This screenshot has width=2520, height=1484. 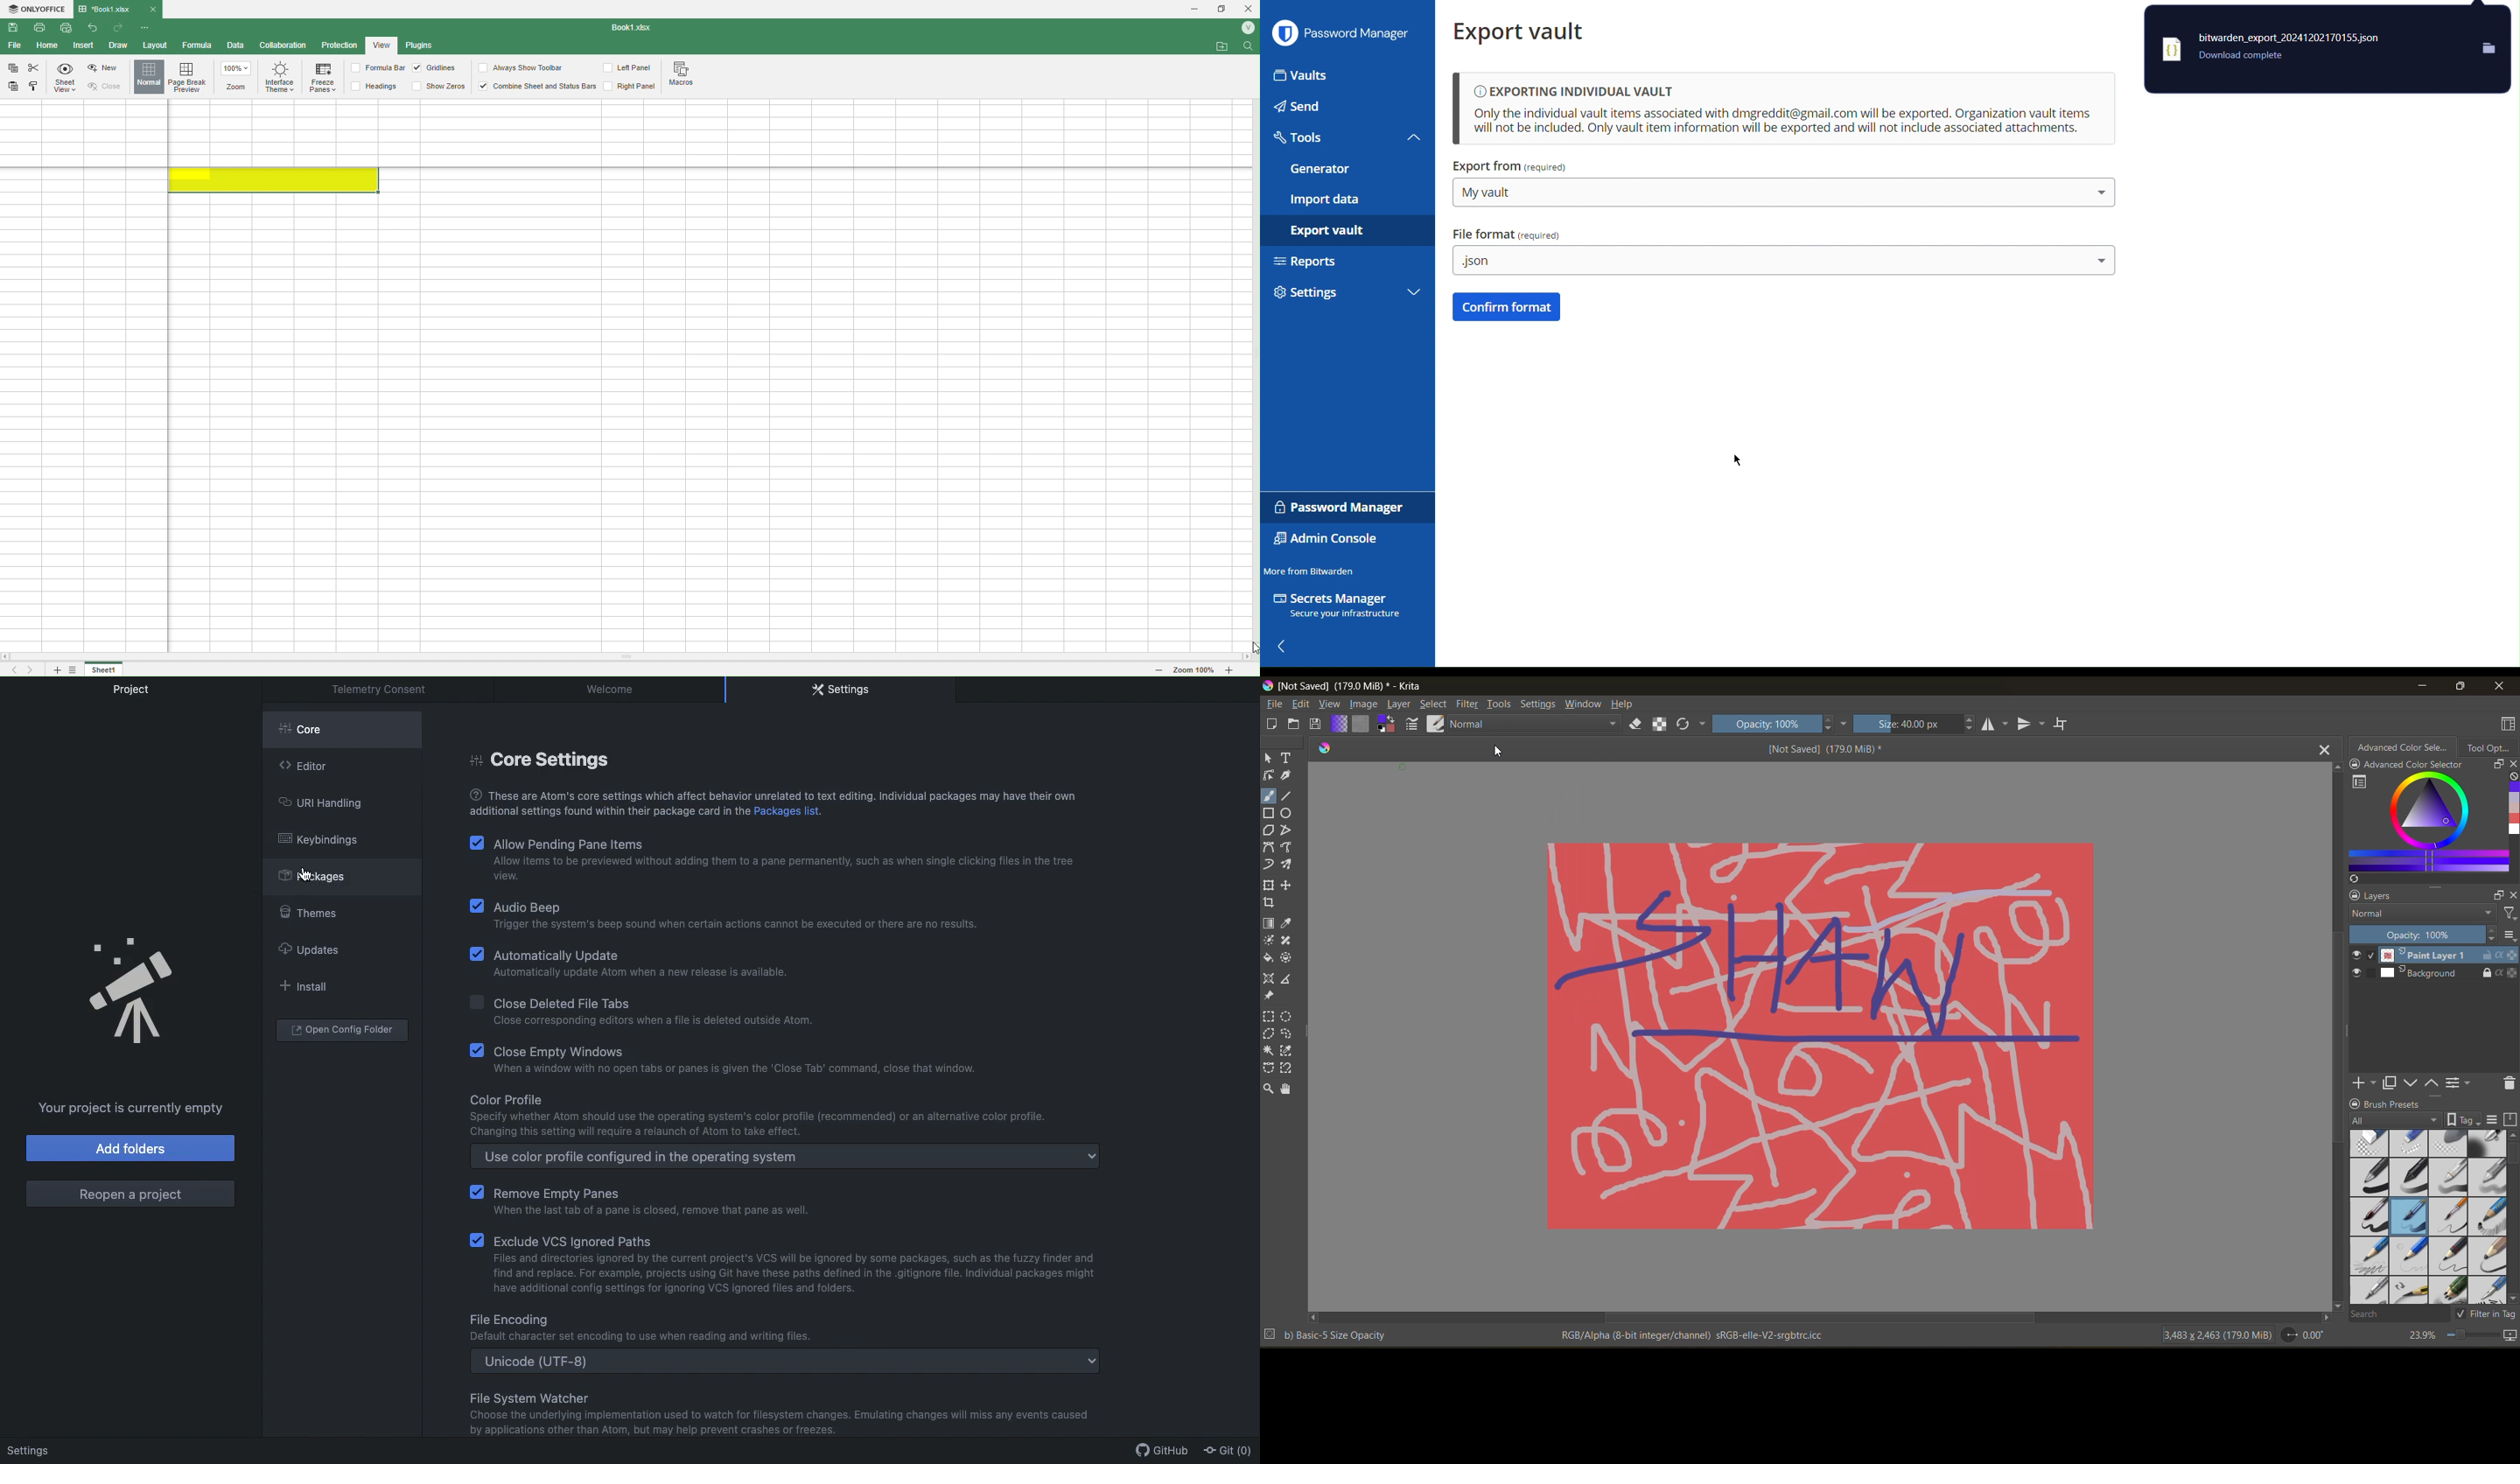 I want to click on window, so click(x=1584, y=704).